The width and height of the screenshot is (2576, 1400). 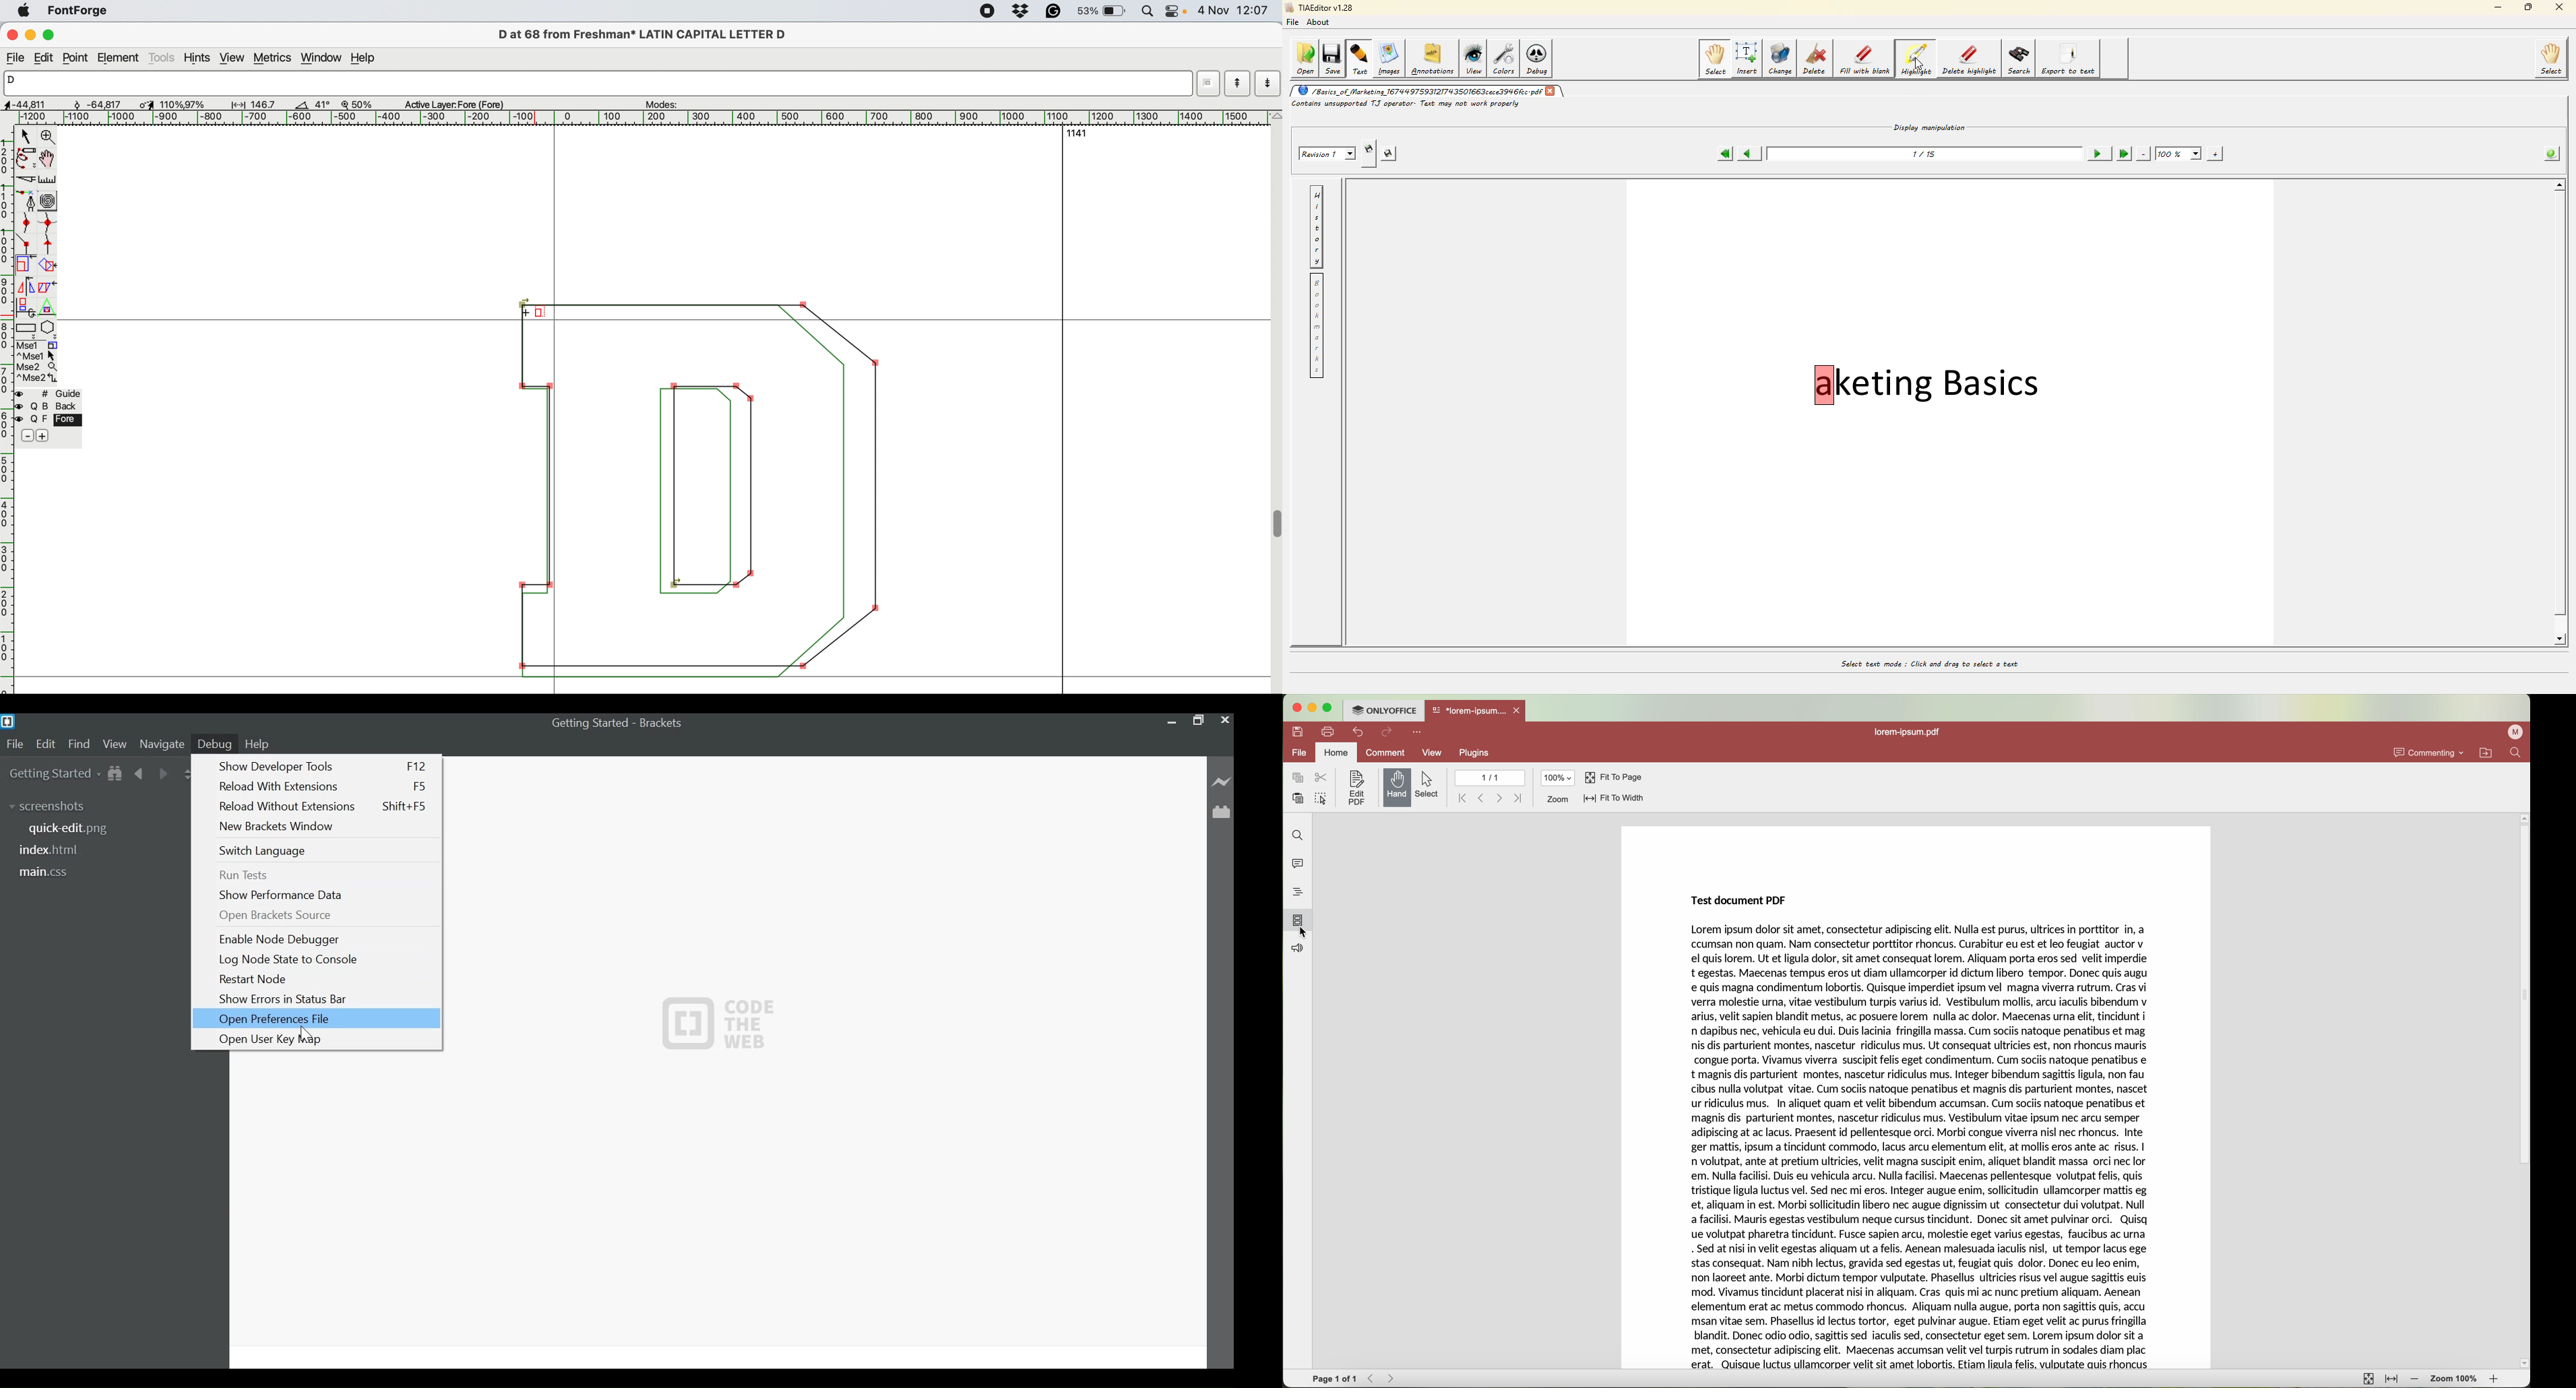 I want to click on headings, so click(x=1298, y=892).